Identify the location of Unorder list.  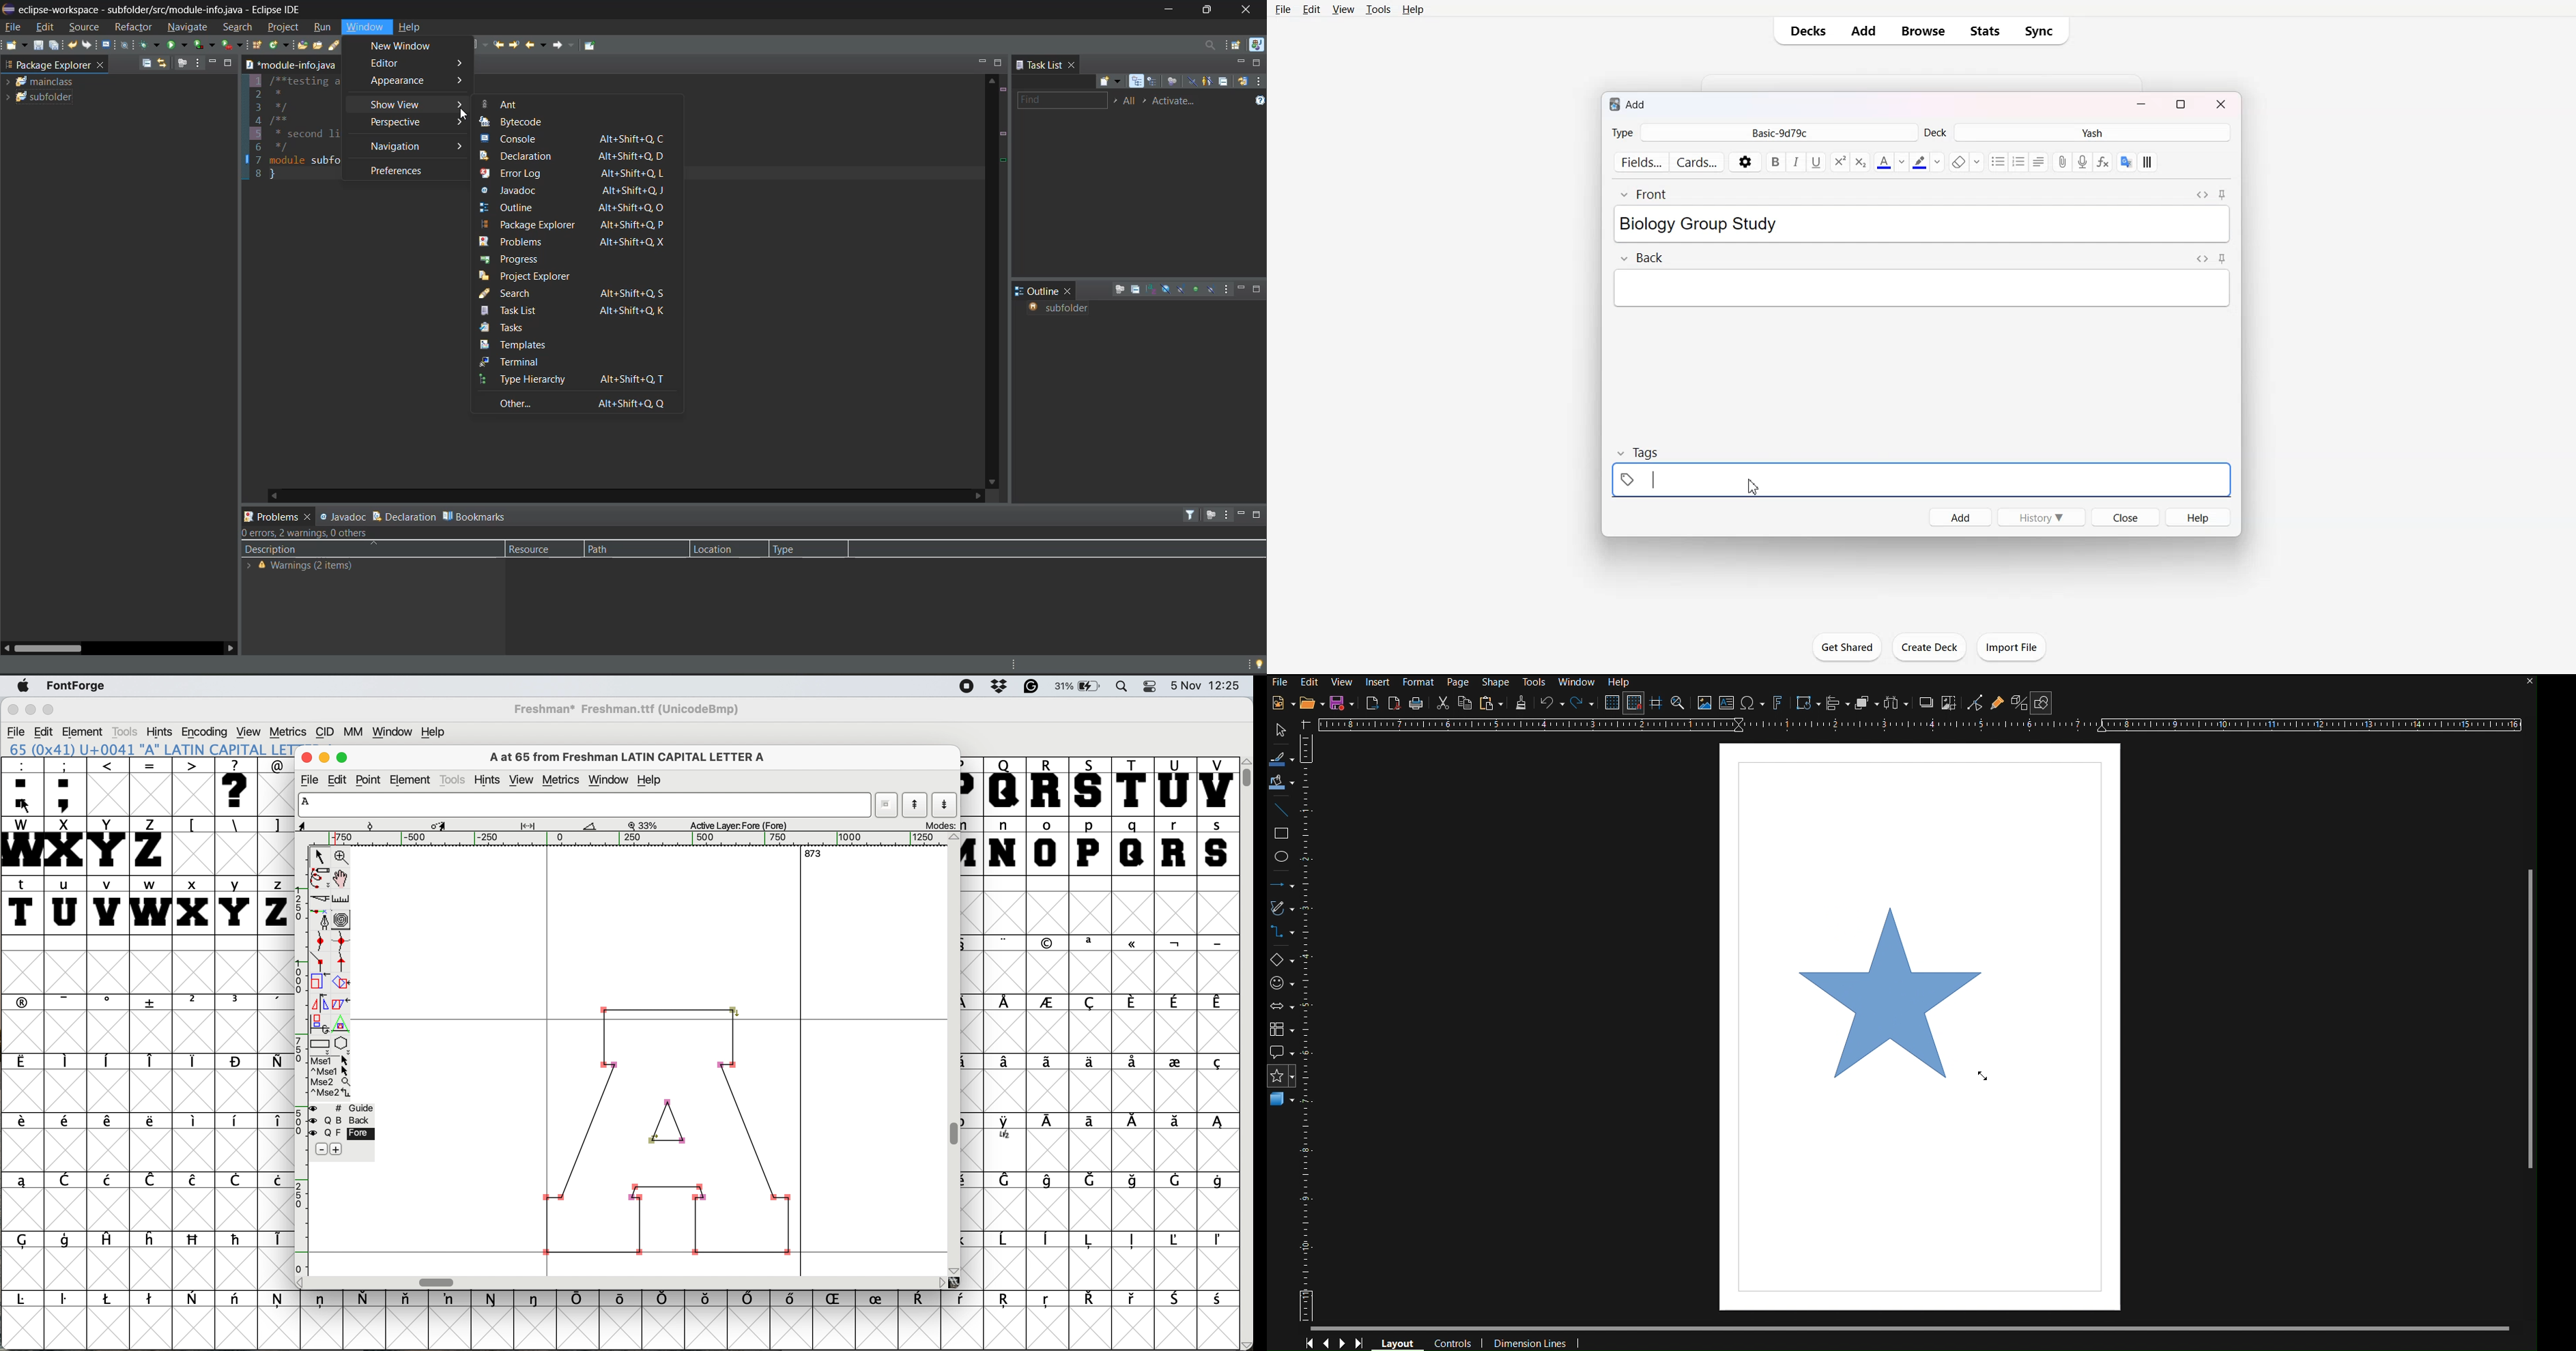
(1998, 162).